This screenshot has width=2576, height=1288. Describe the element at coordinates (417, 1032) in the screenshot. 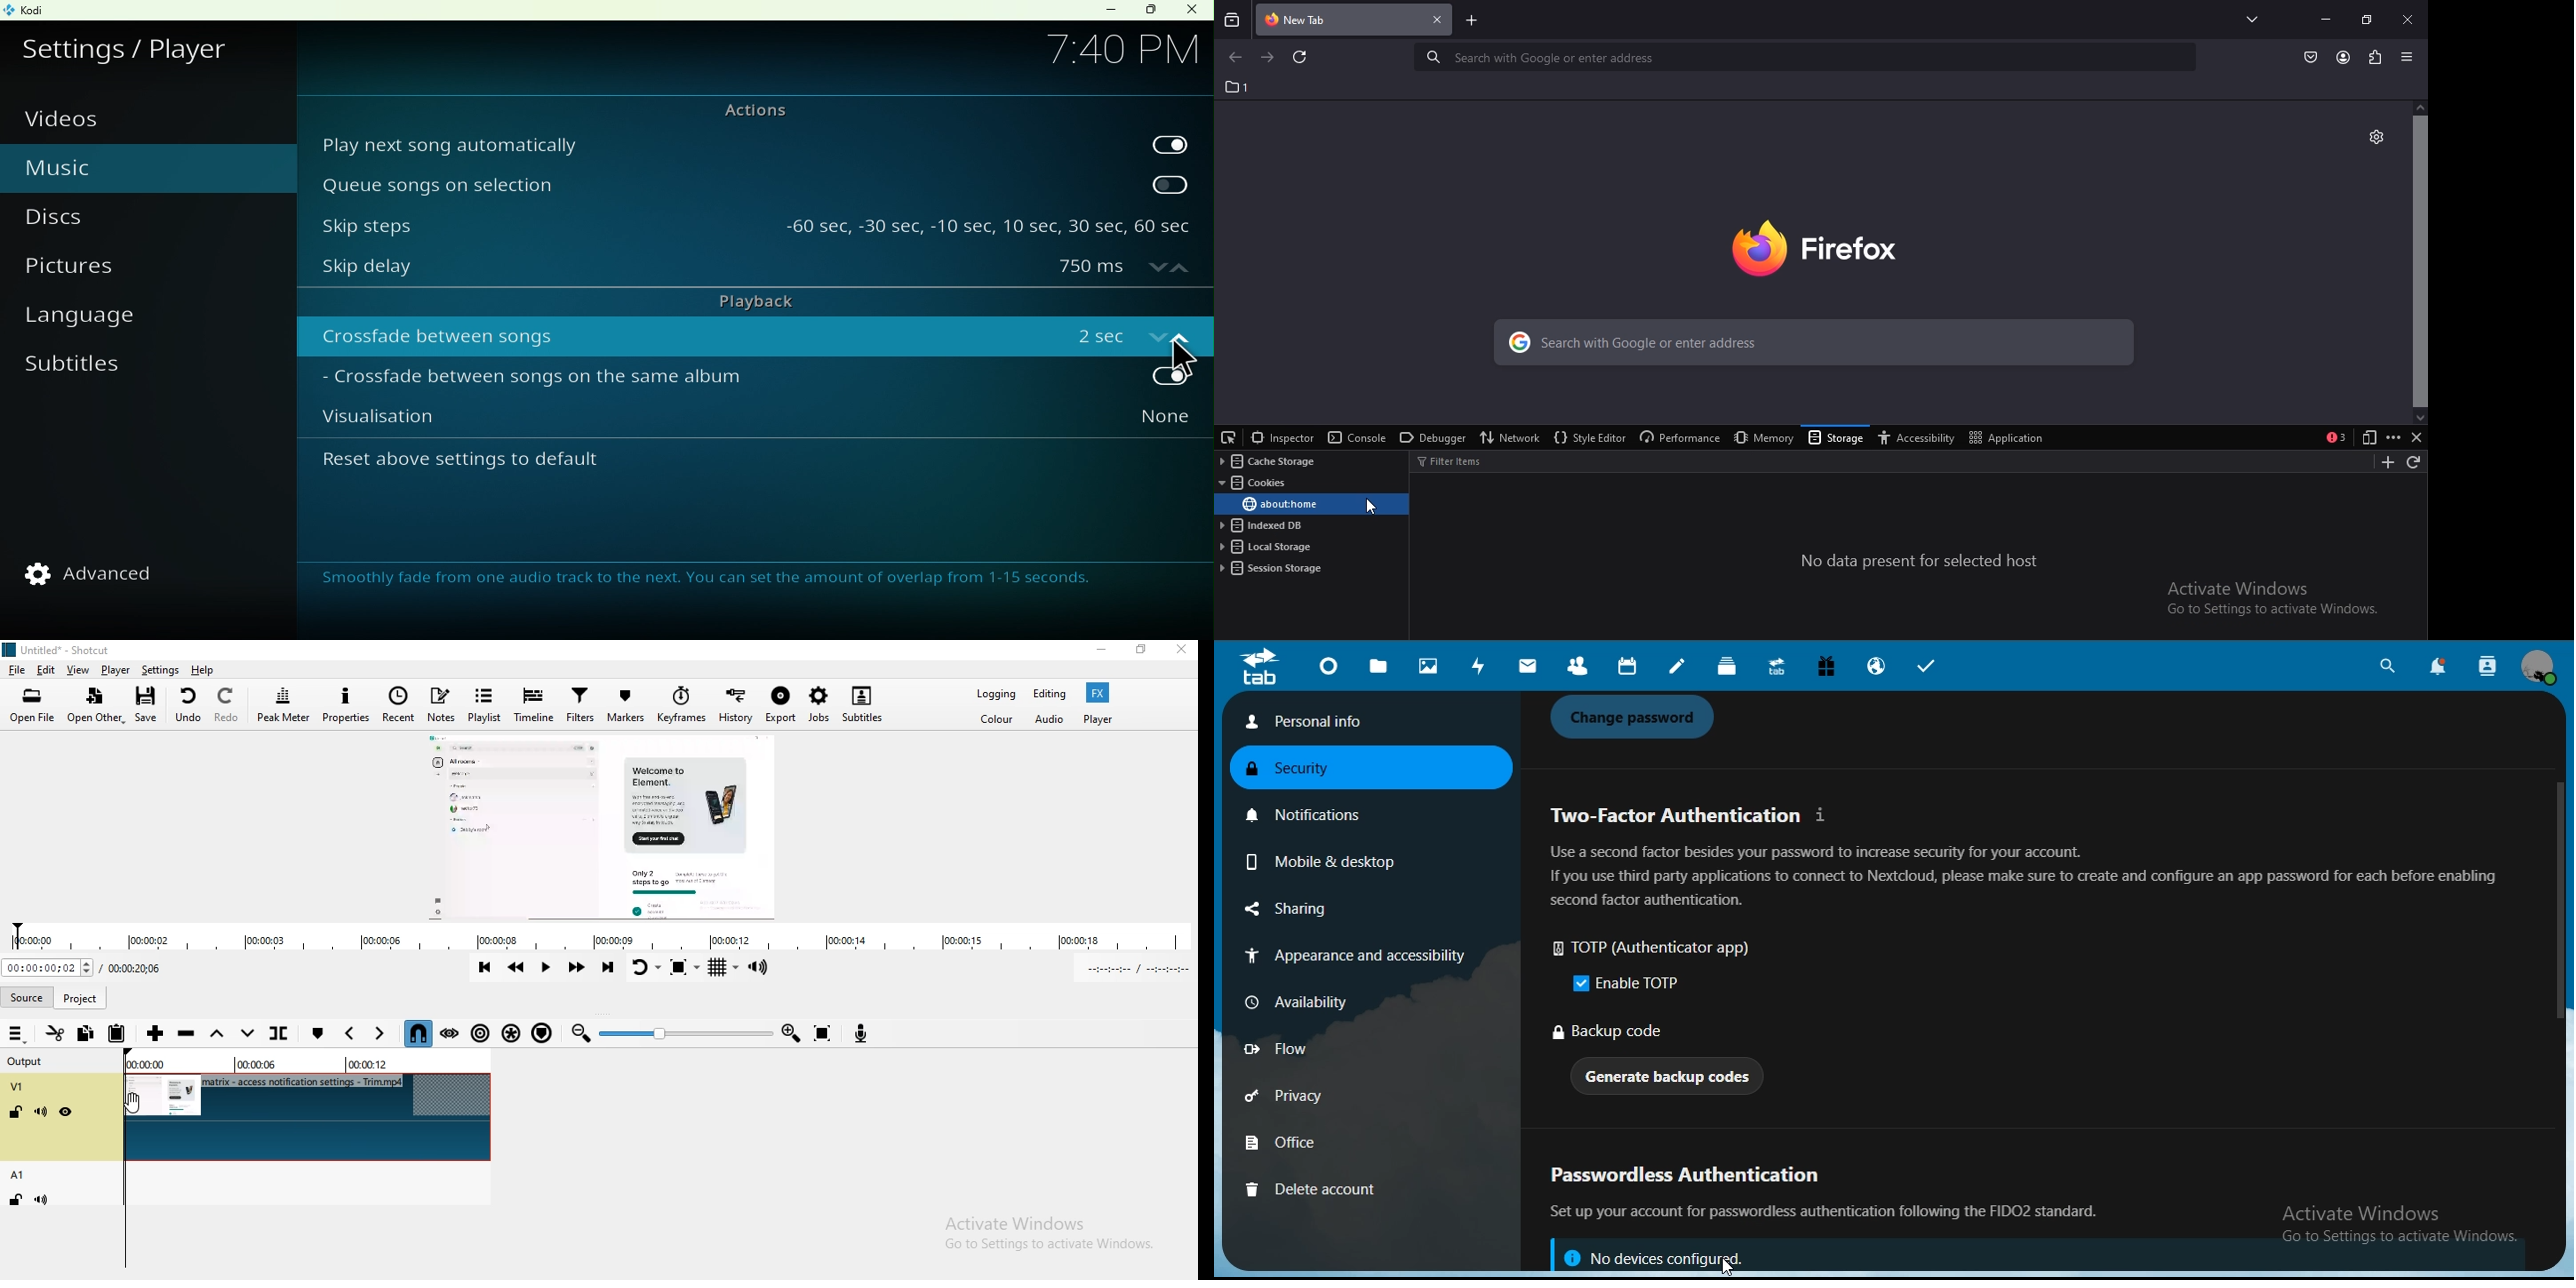

I see `Snap` at that location.